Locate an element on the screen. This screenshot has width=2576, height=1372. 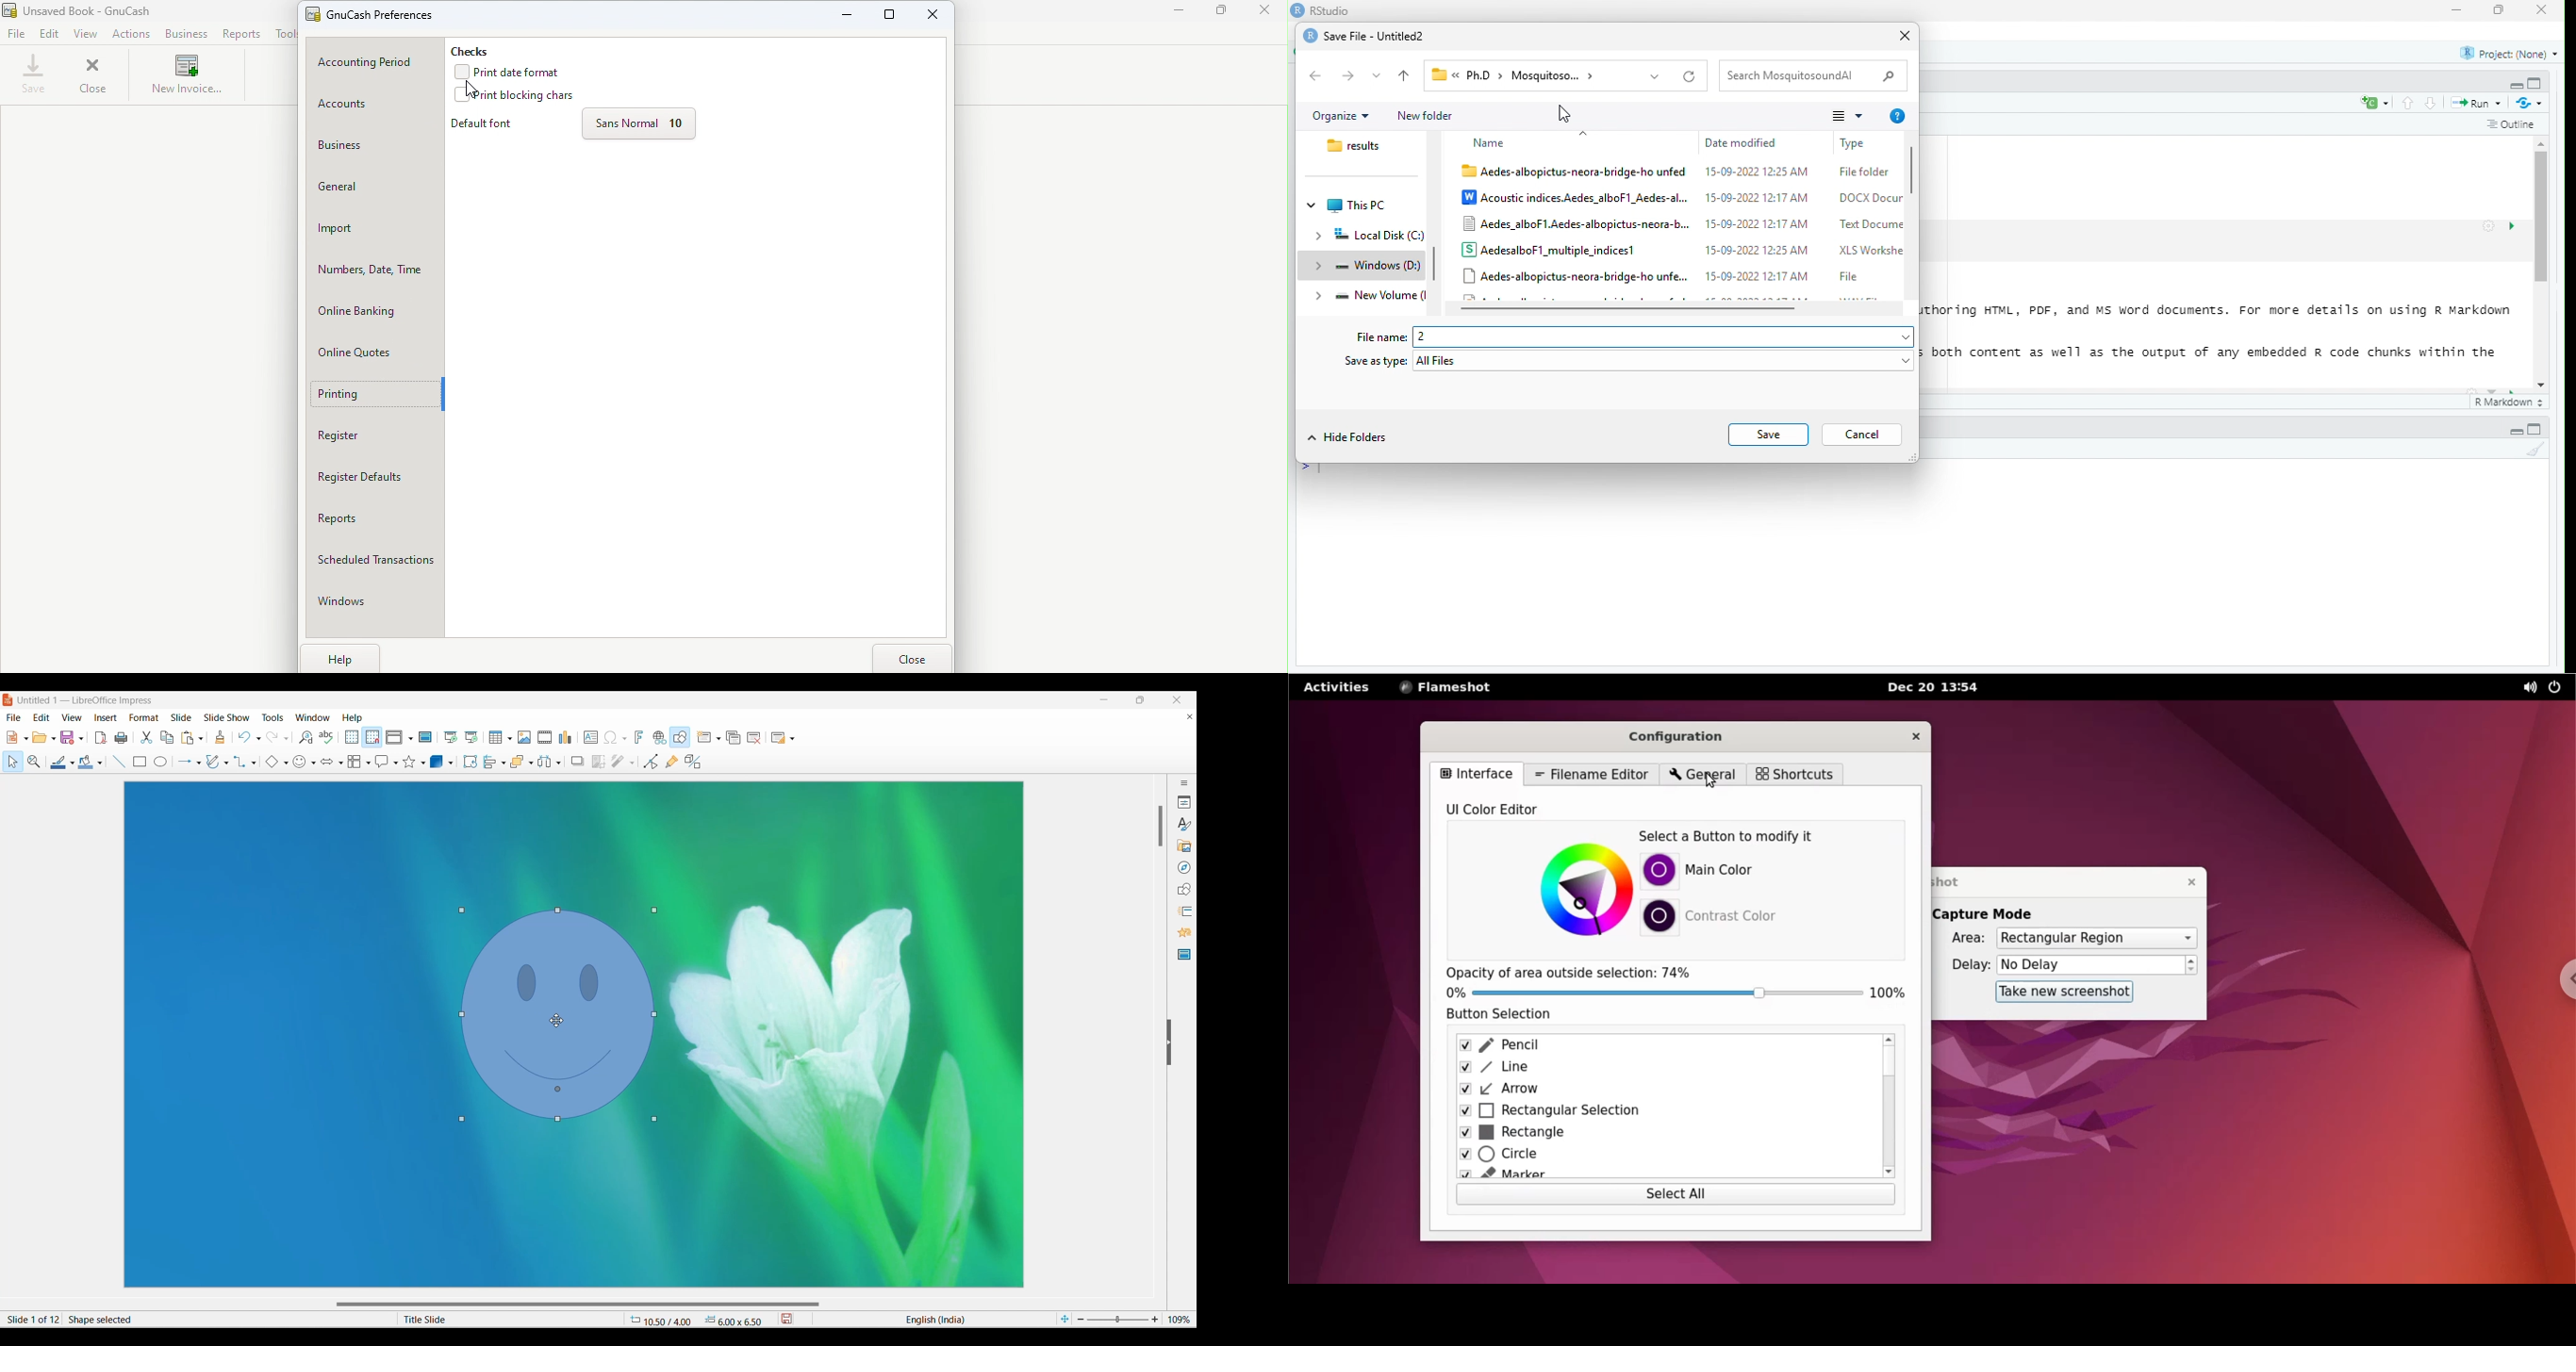
Collapse  is located at coordinates (1312, 206).